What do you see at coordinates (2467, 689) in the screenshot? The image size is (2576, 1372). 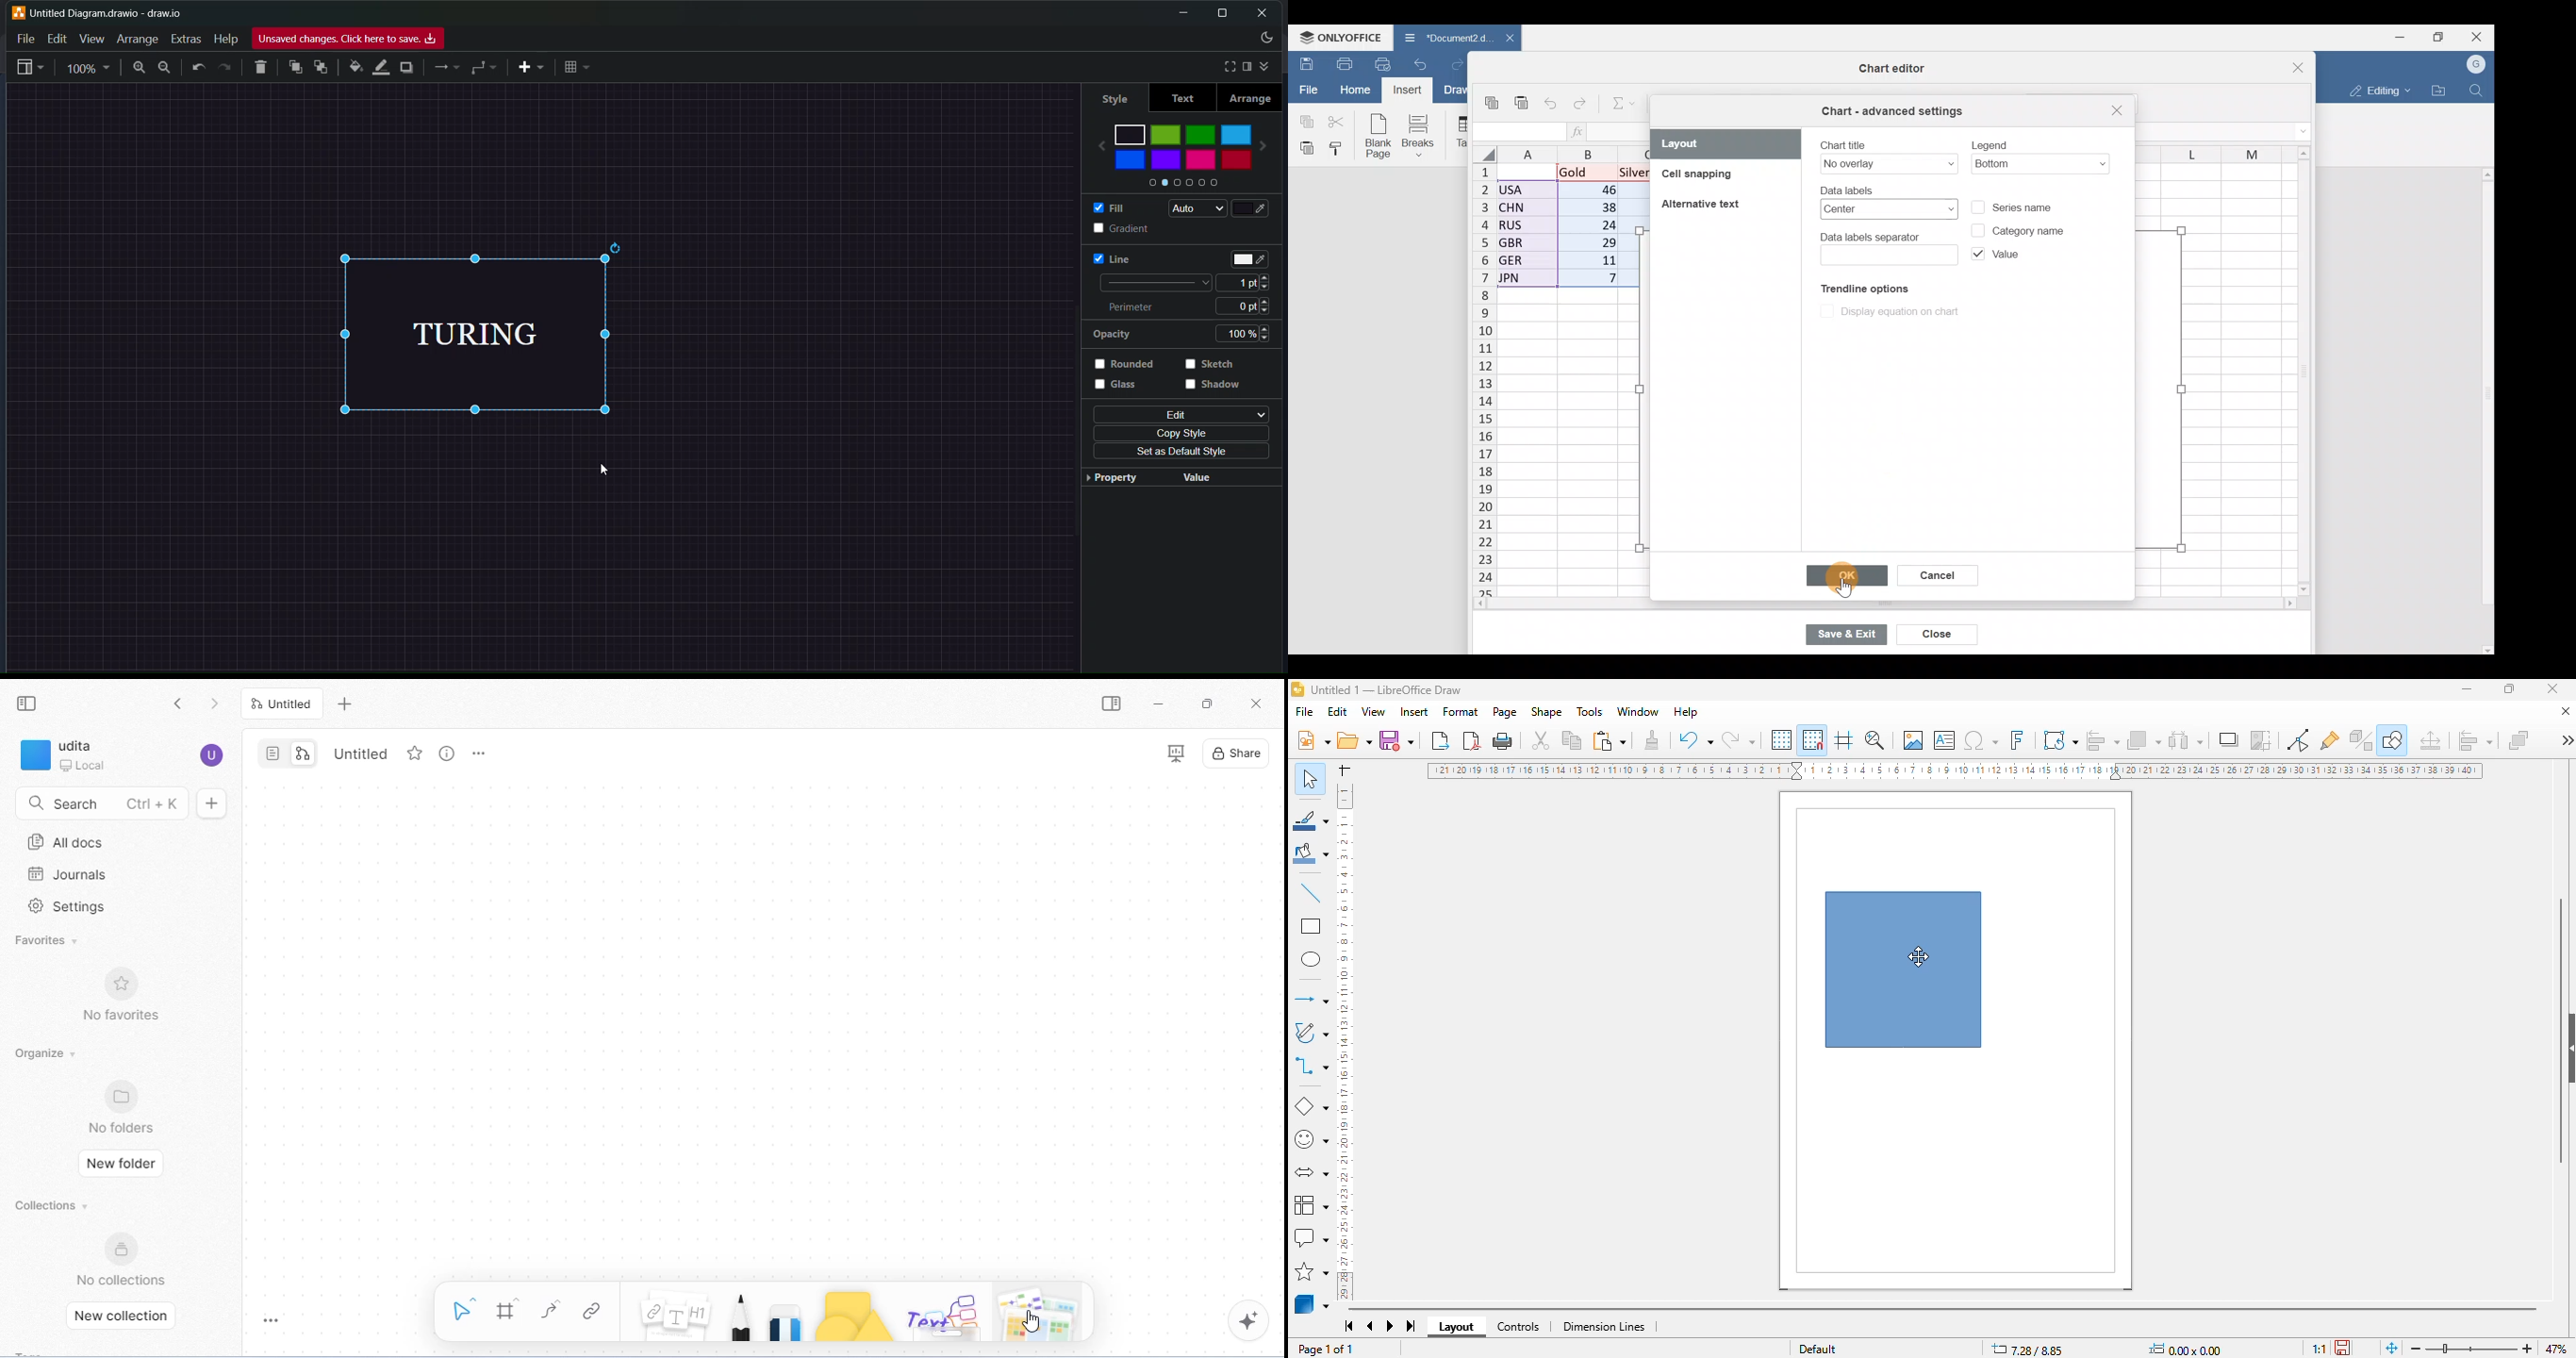 I see `minimize` at bounding box center [2467, 689].